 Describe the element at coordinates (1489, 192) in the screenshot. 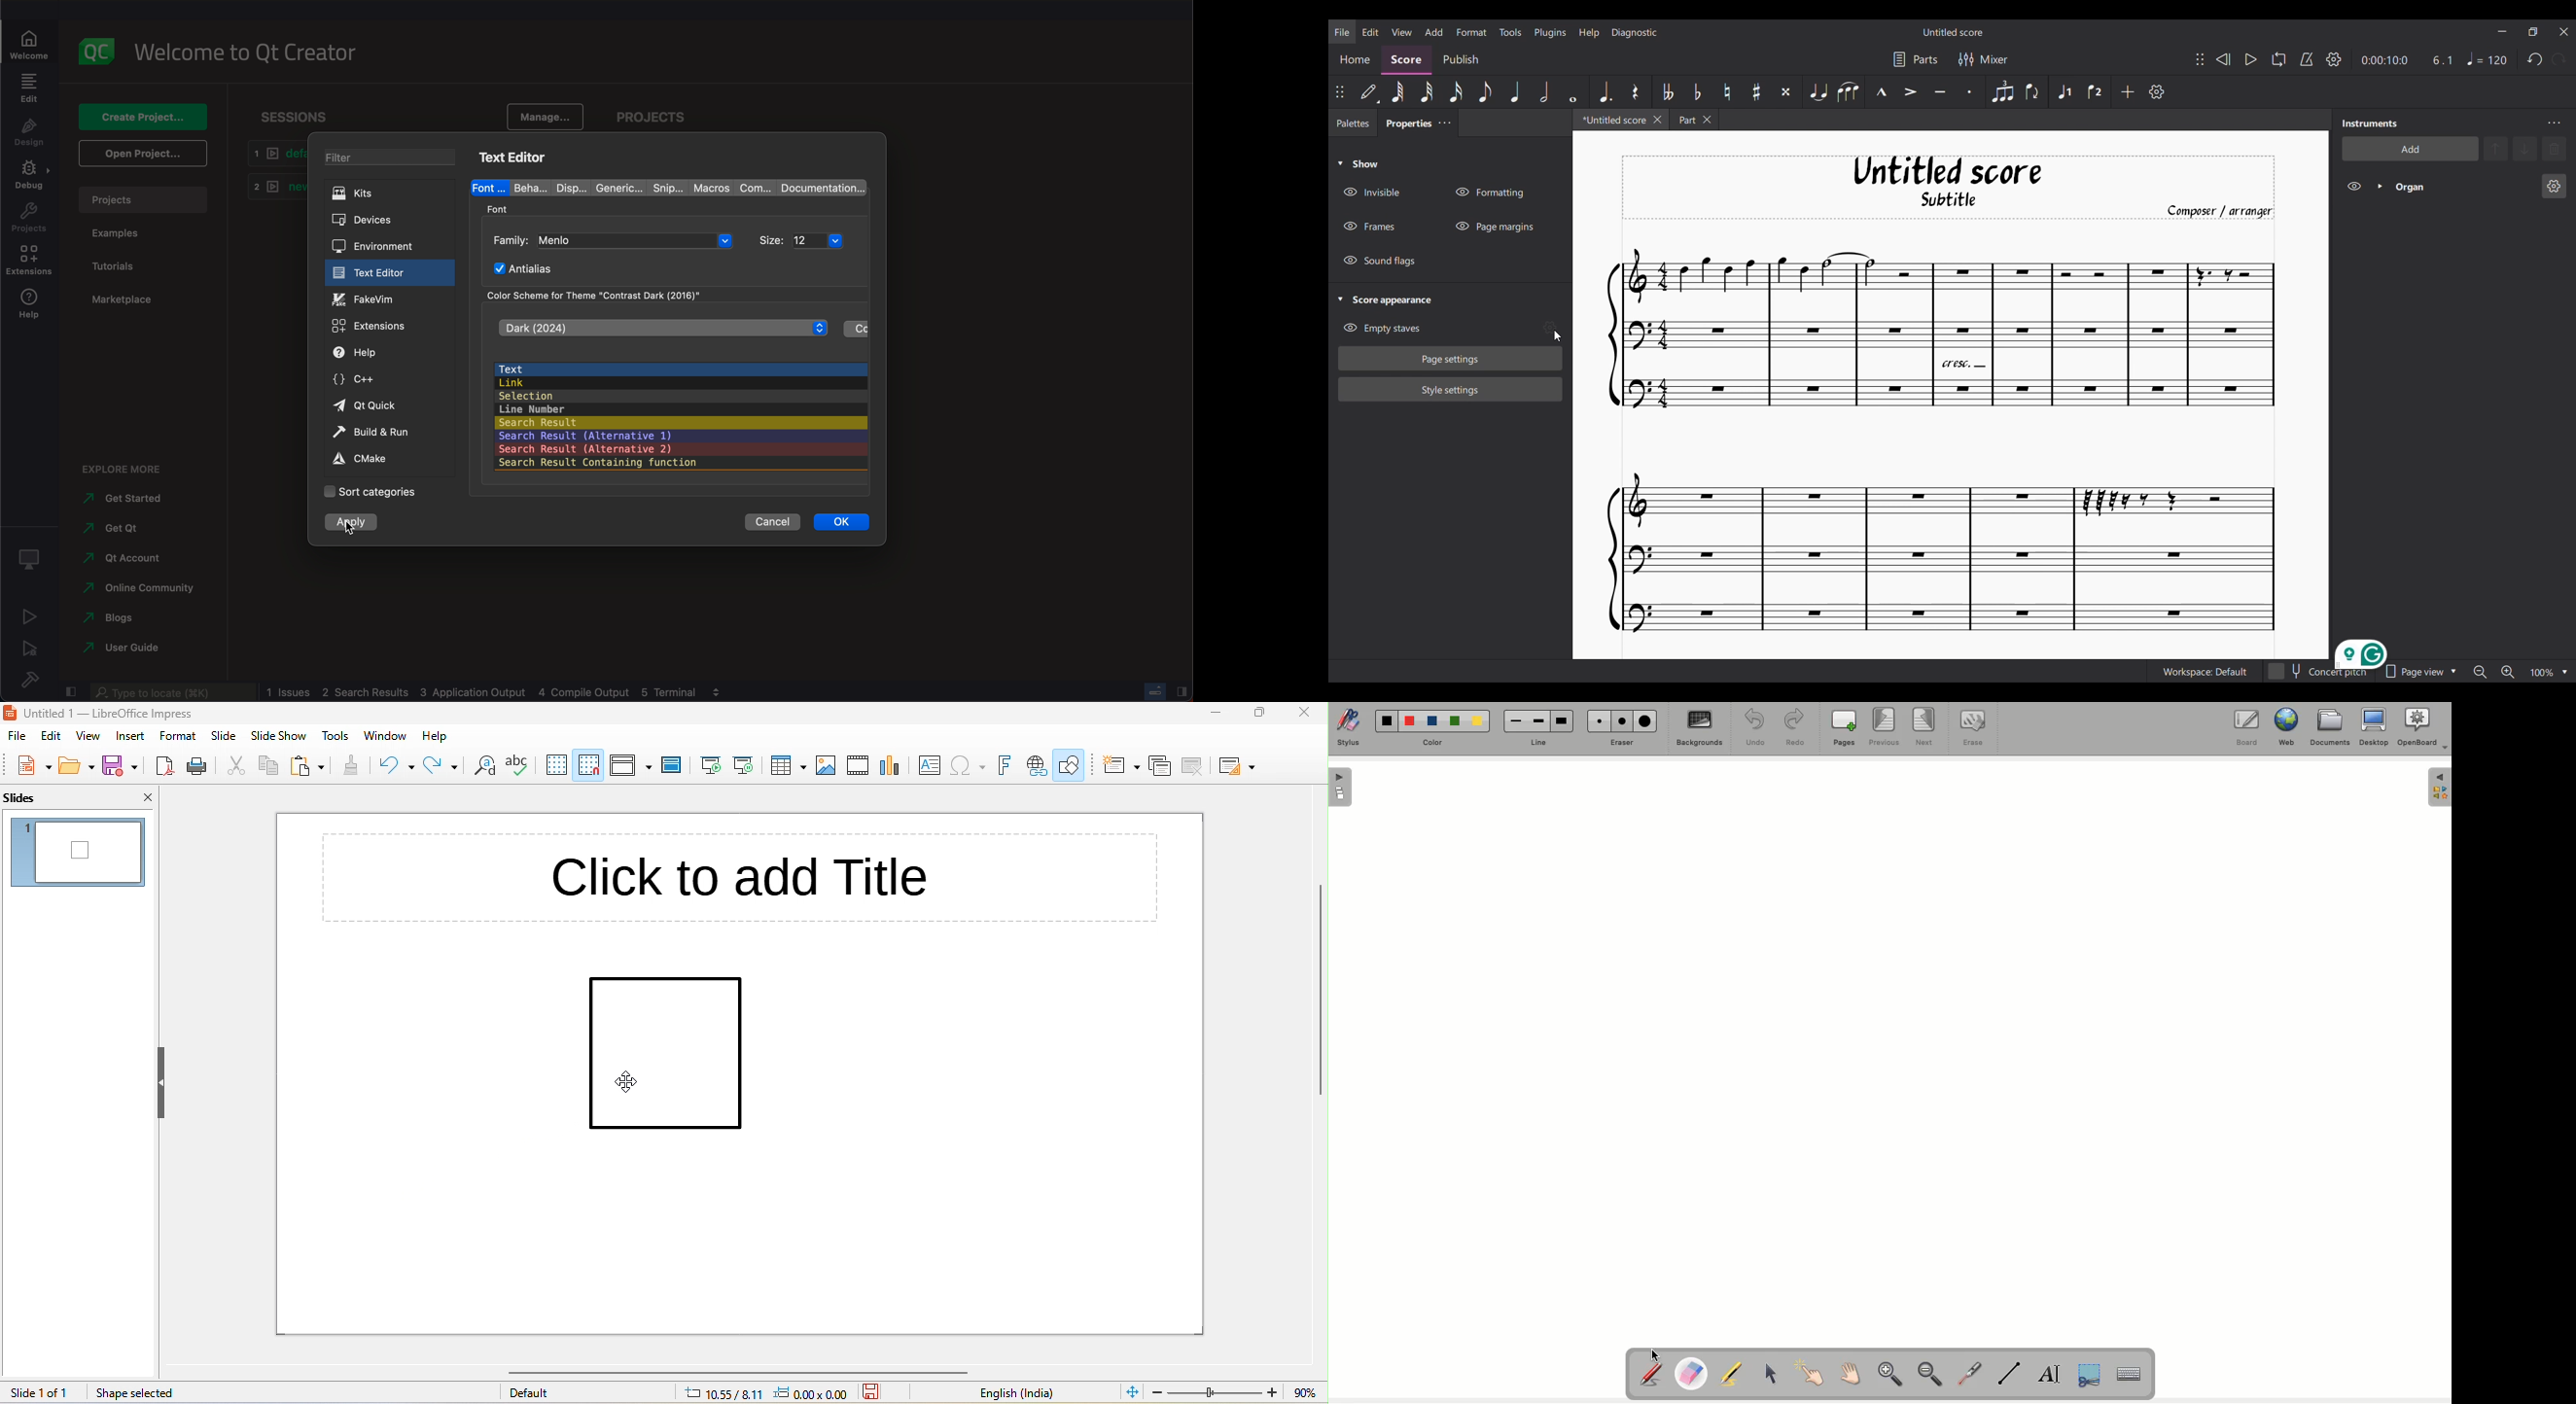

I see `Hide Formatting ` at that location.